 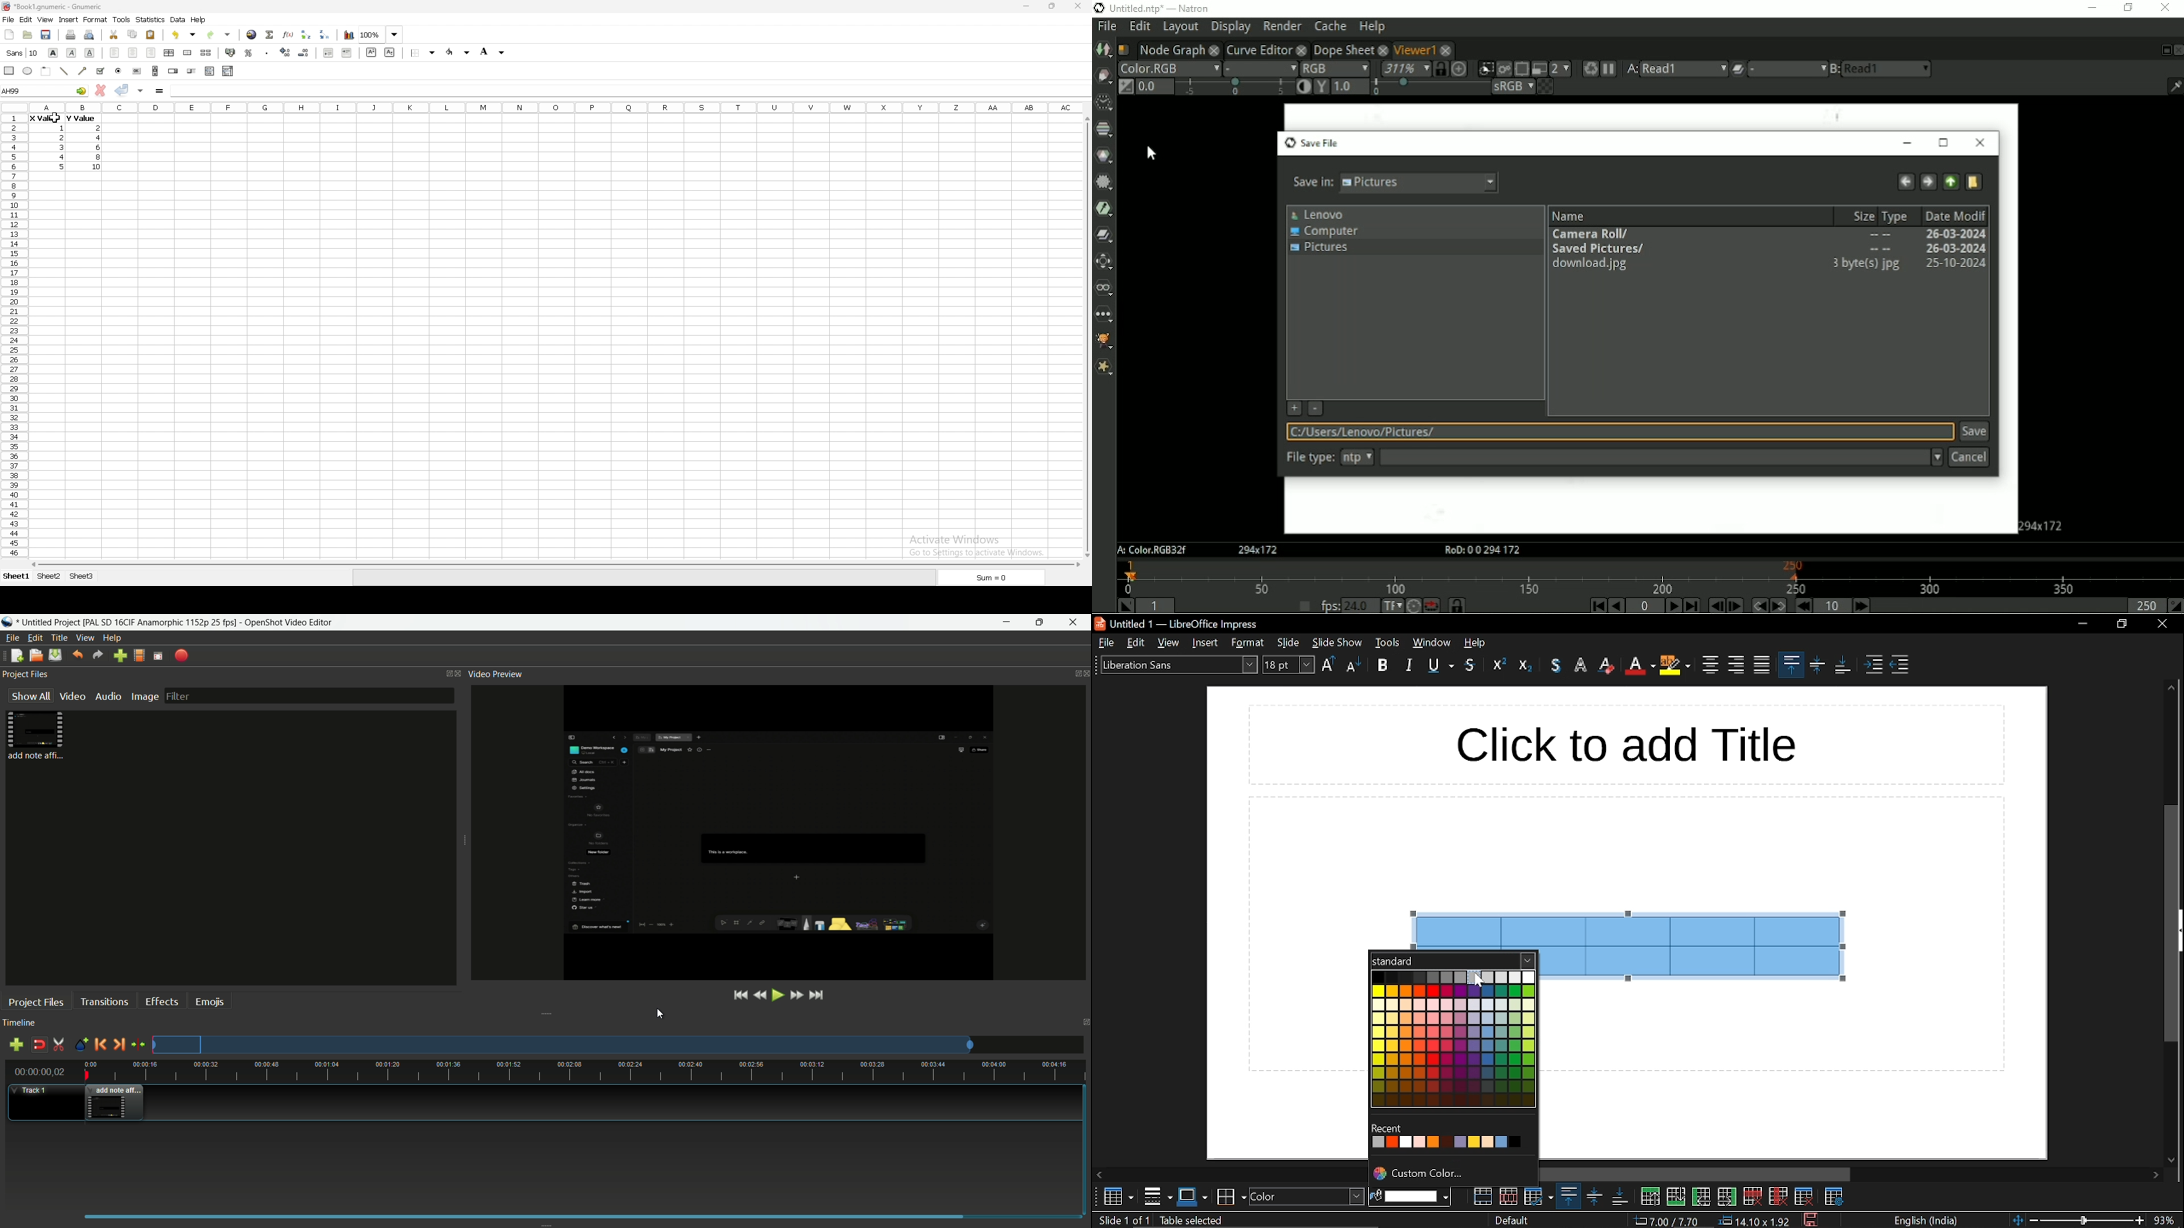 What do you see at coordinates (1114, 1197) in the screenshot?
I see `table` at bounding box center [1114, 1197].